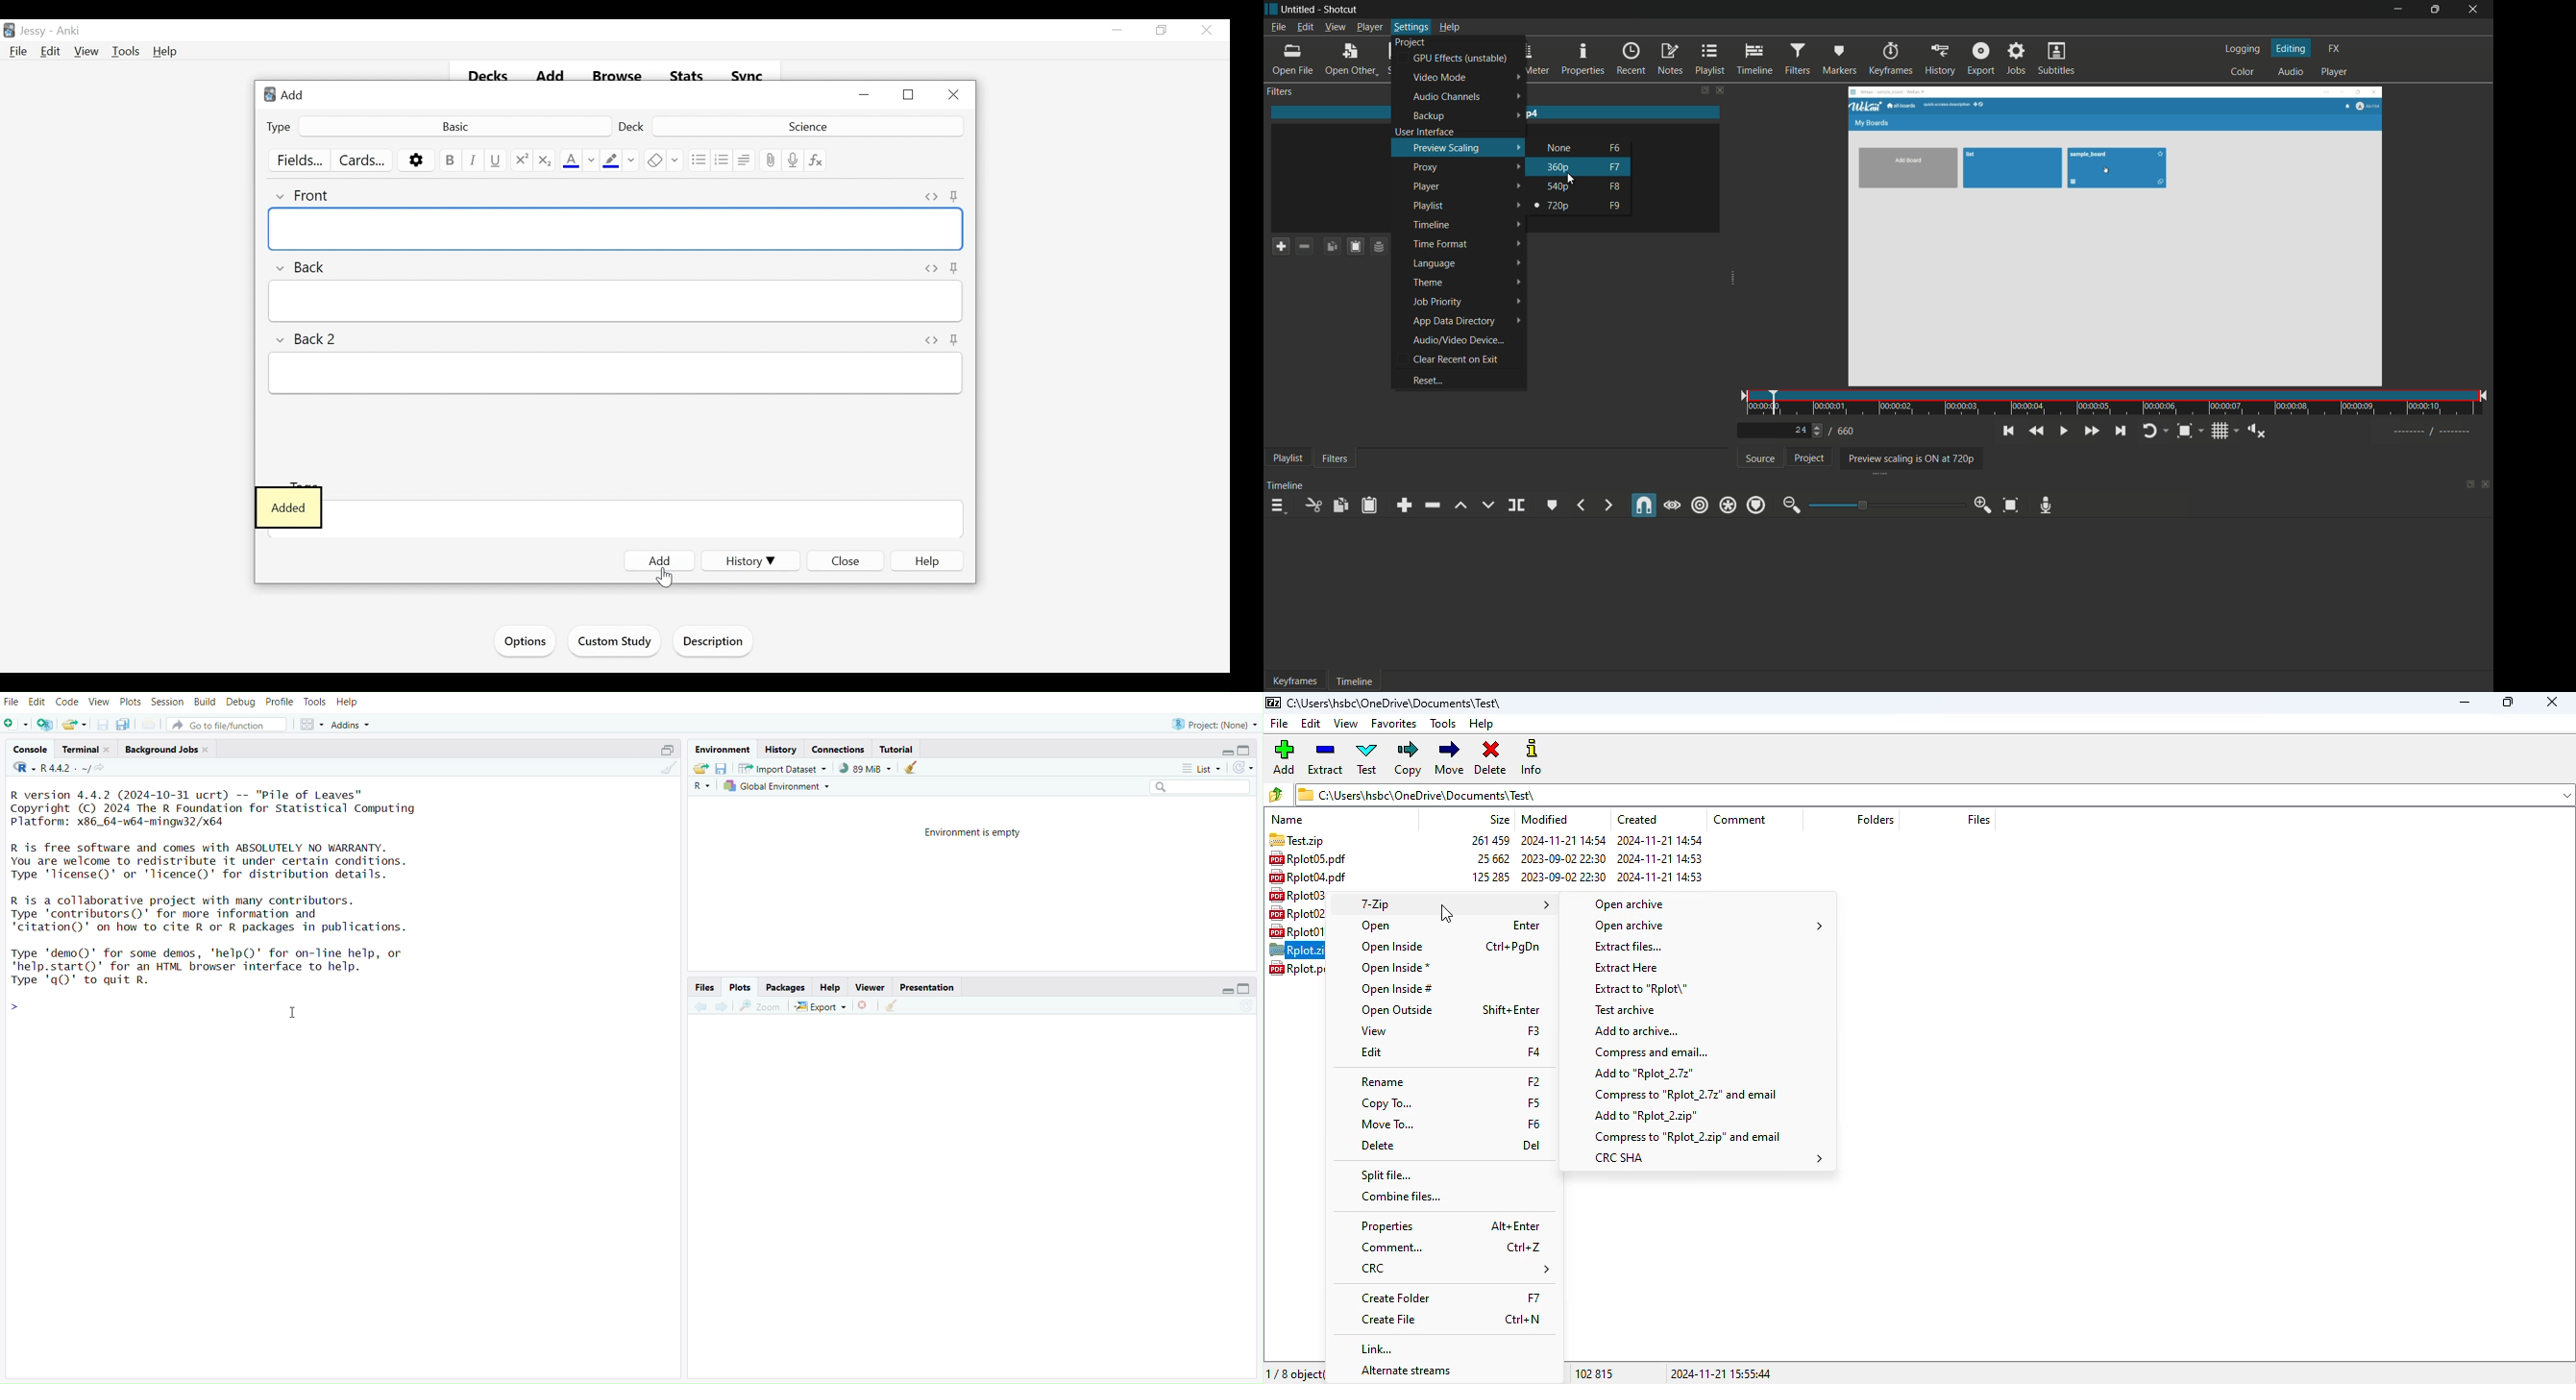 The width and height of the screenshot is (2576, 1400). I want to click on help menu, so click(1448, 26).